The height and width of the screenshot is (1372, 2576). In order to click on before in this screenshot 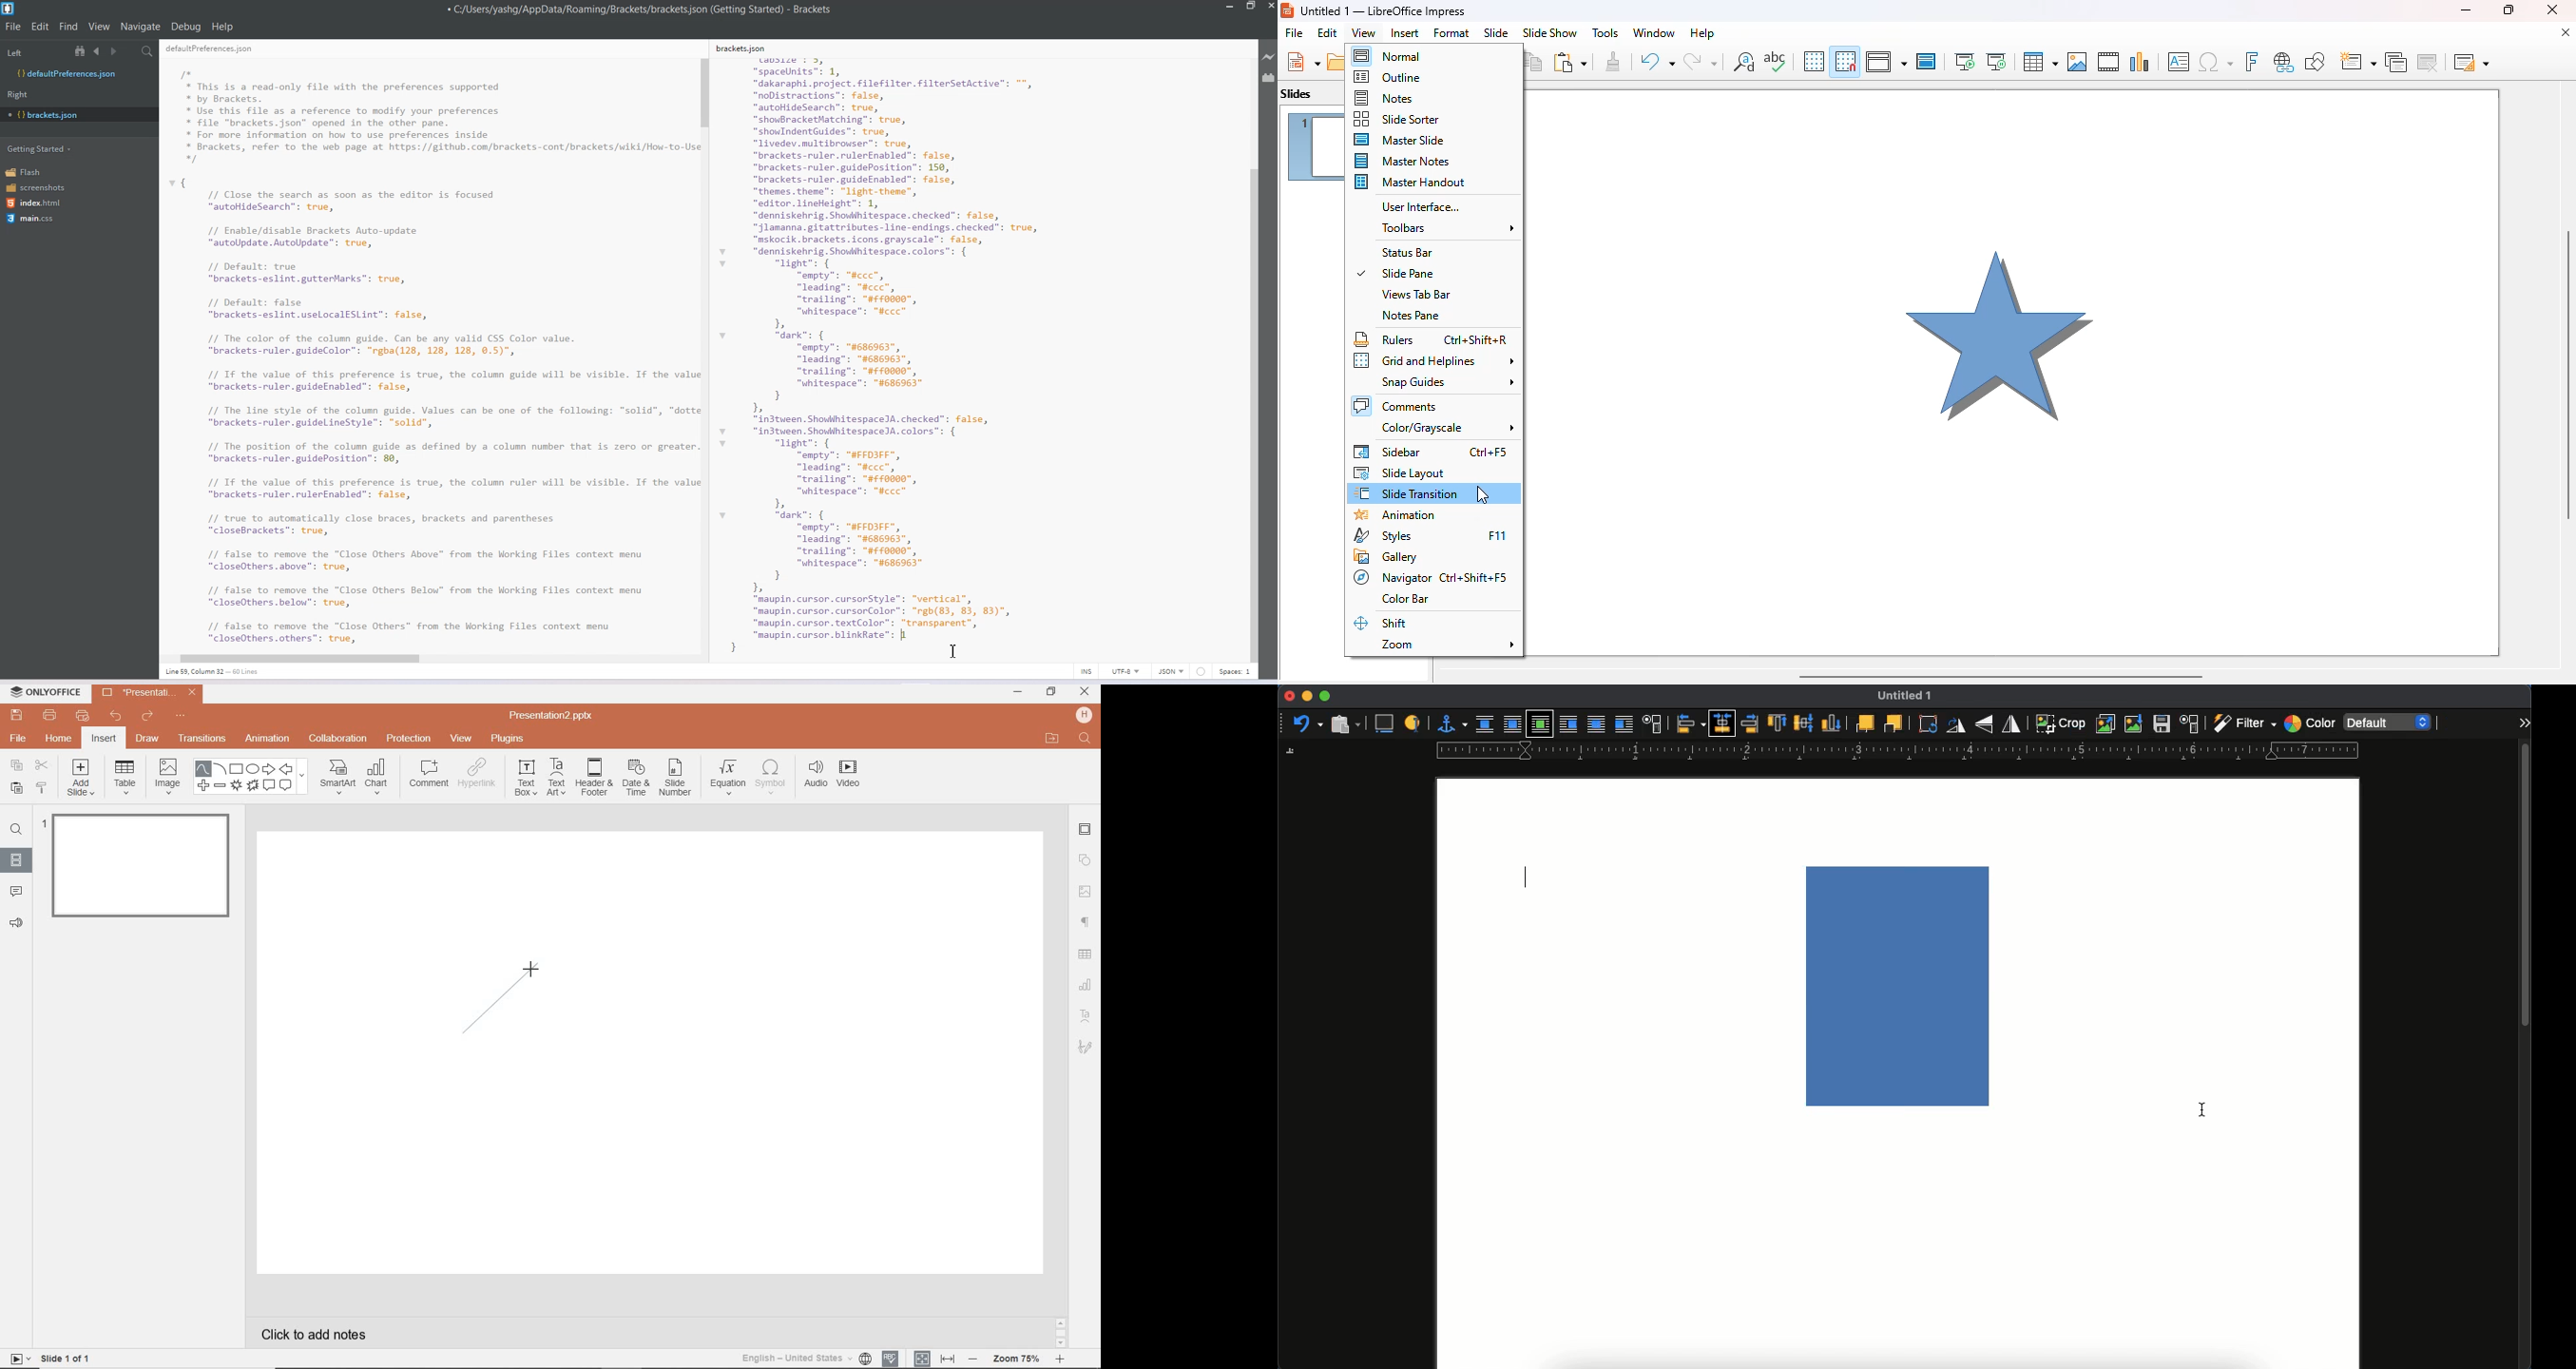, I will do `click(1569, 725)`.